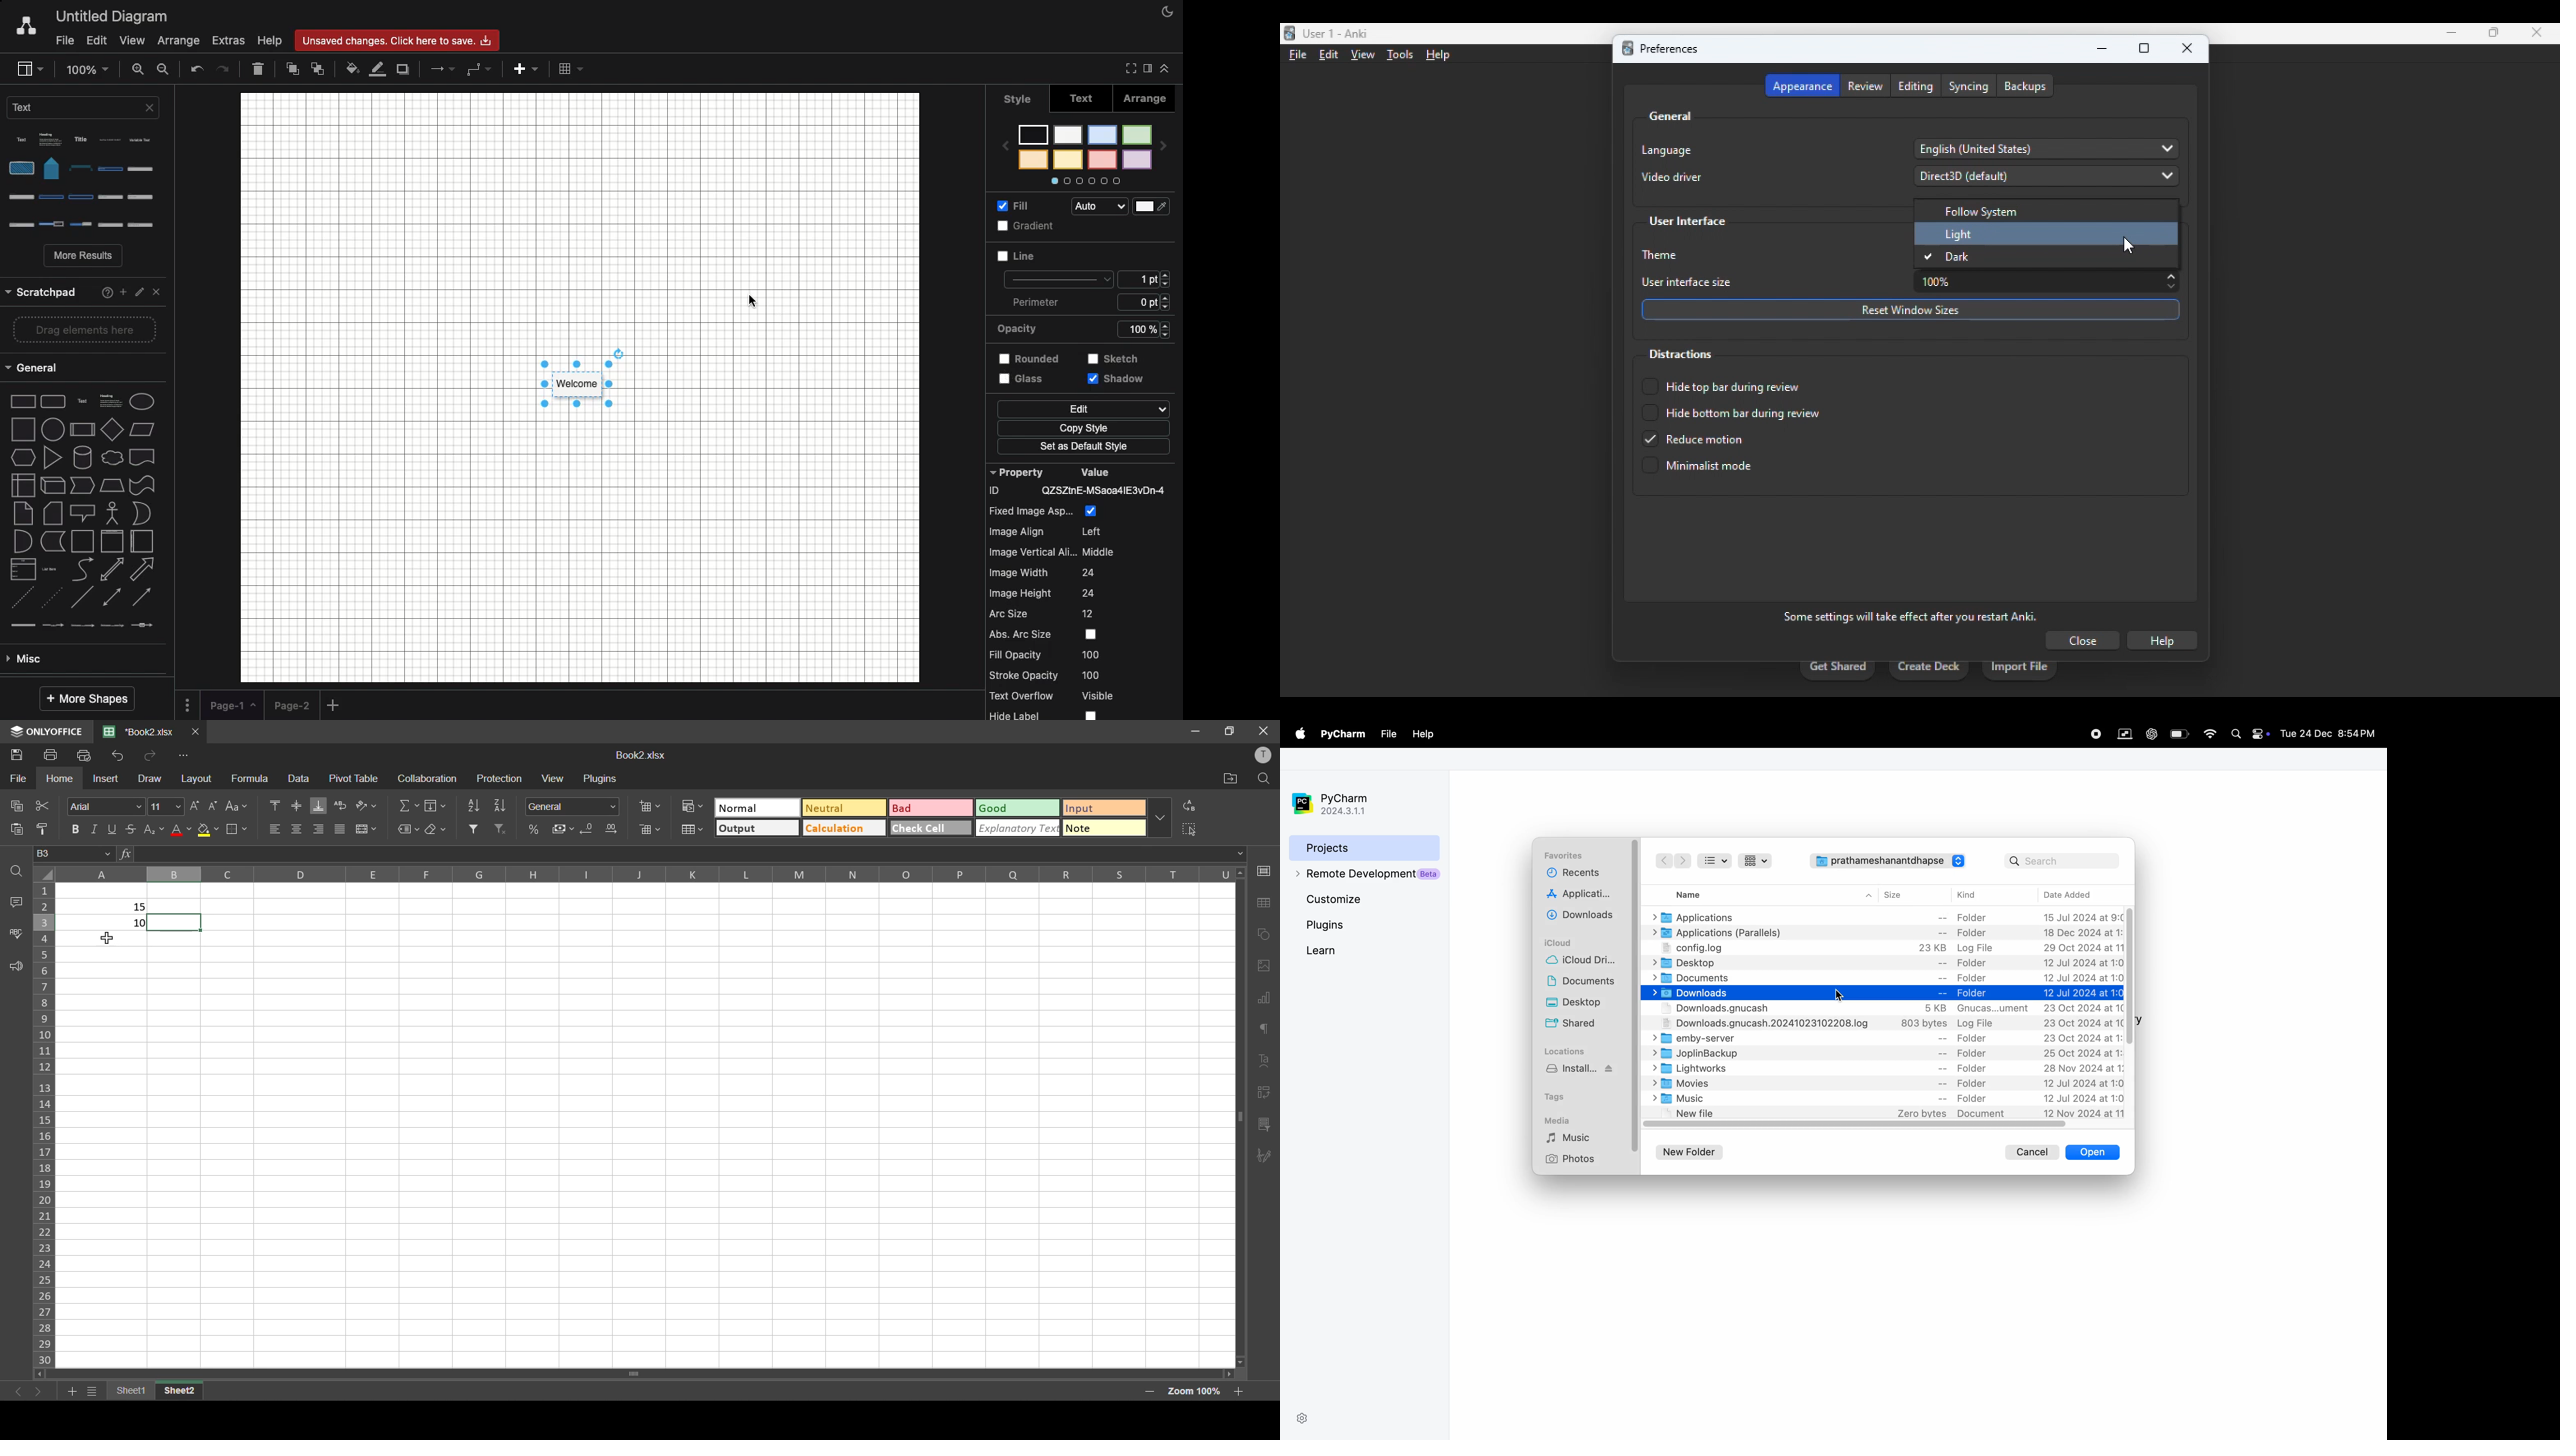  I want to click on applications, so click(1888, 916).